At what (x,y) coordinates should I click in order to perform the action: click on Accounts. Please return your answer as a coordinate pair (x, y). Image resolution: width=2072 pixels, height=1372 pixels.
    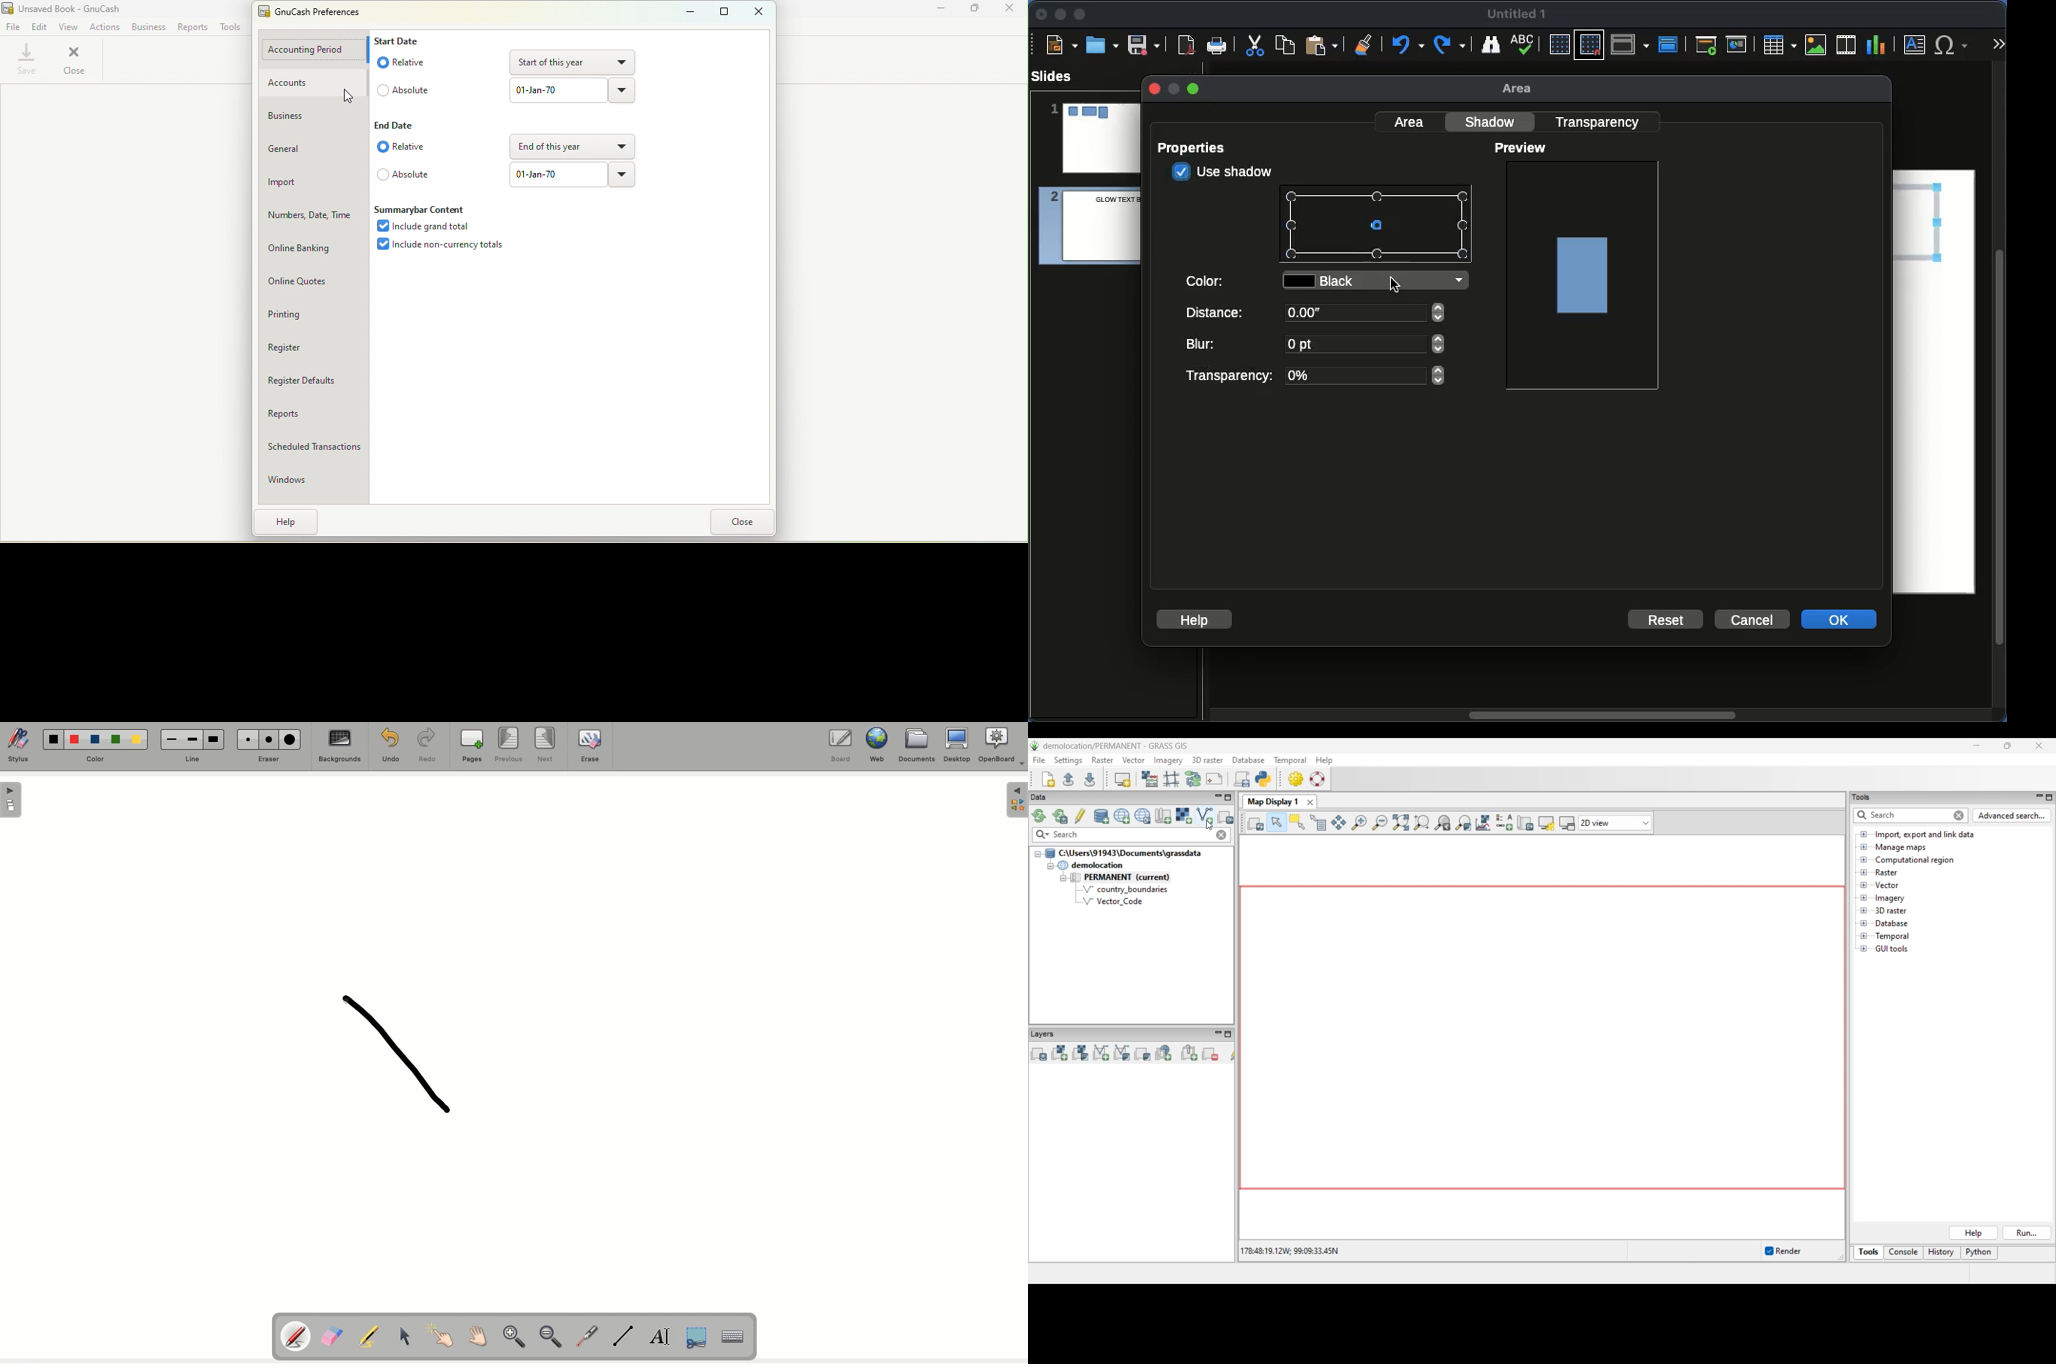
    Looking at the image, I should click on (312, 84).